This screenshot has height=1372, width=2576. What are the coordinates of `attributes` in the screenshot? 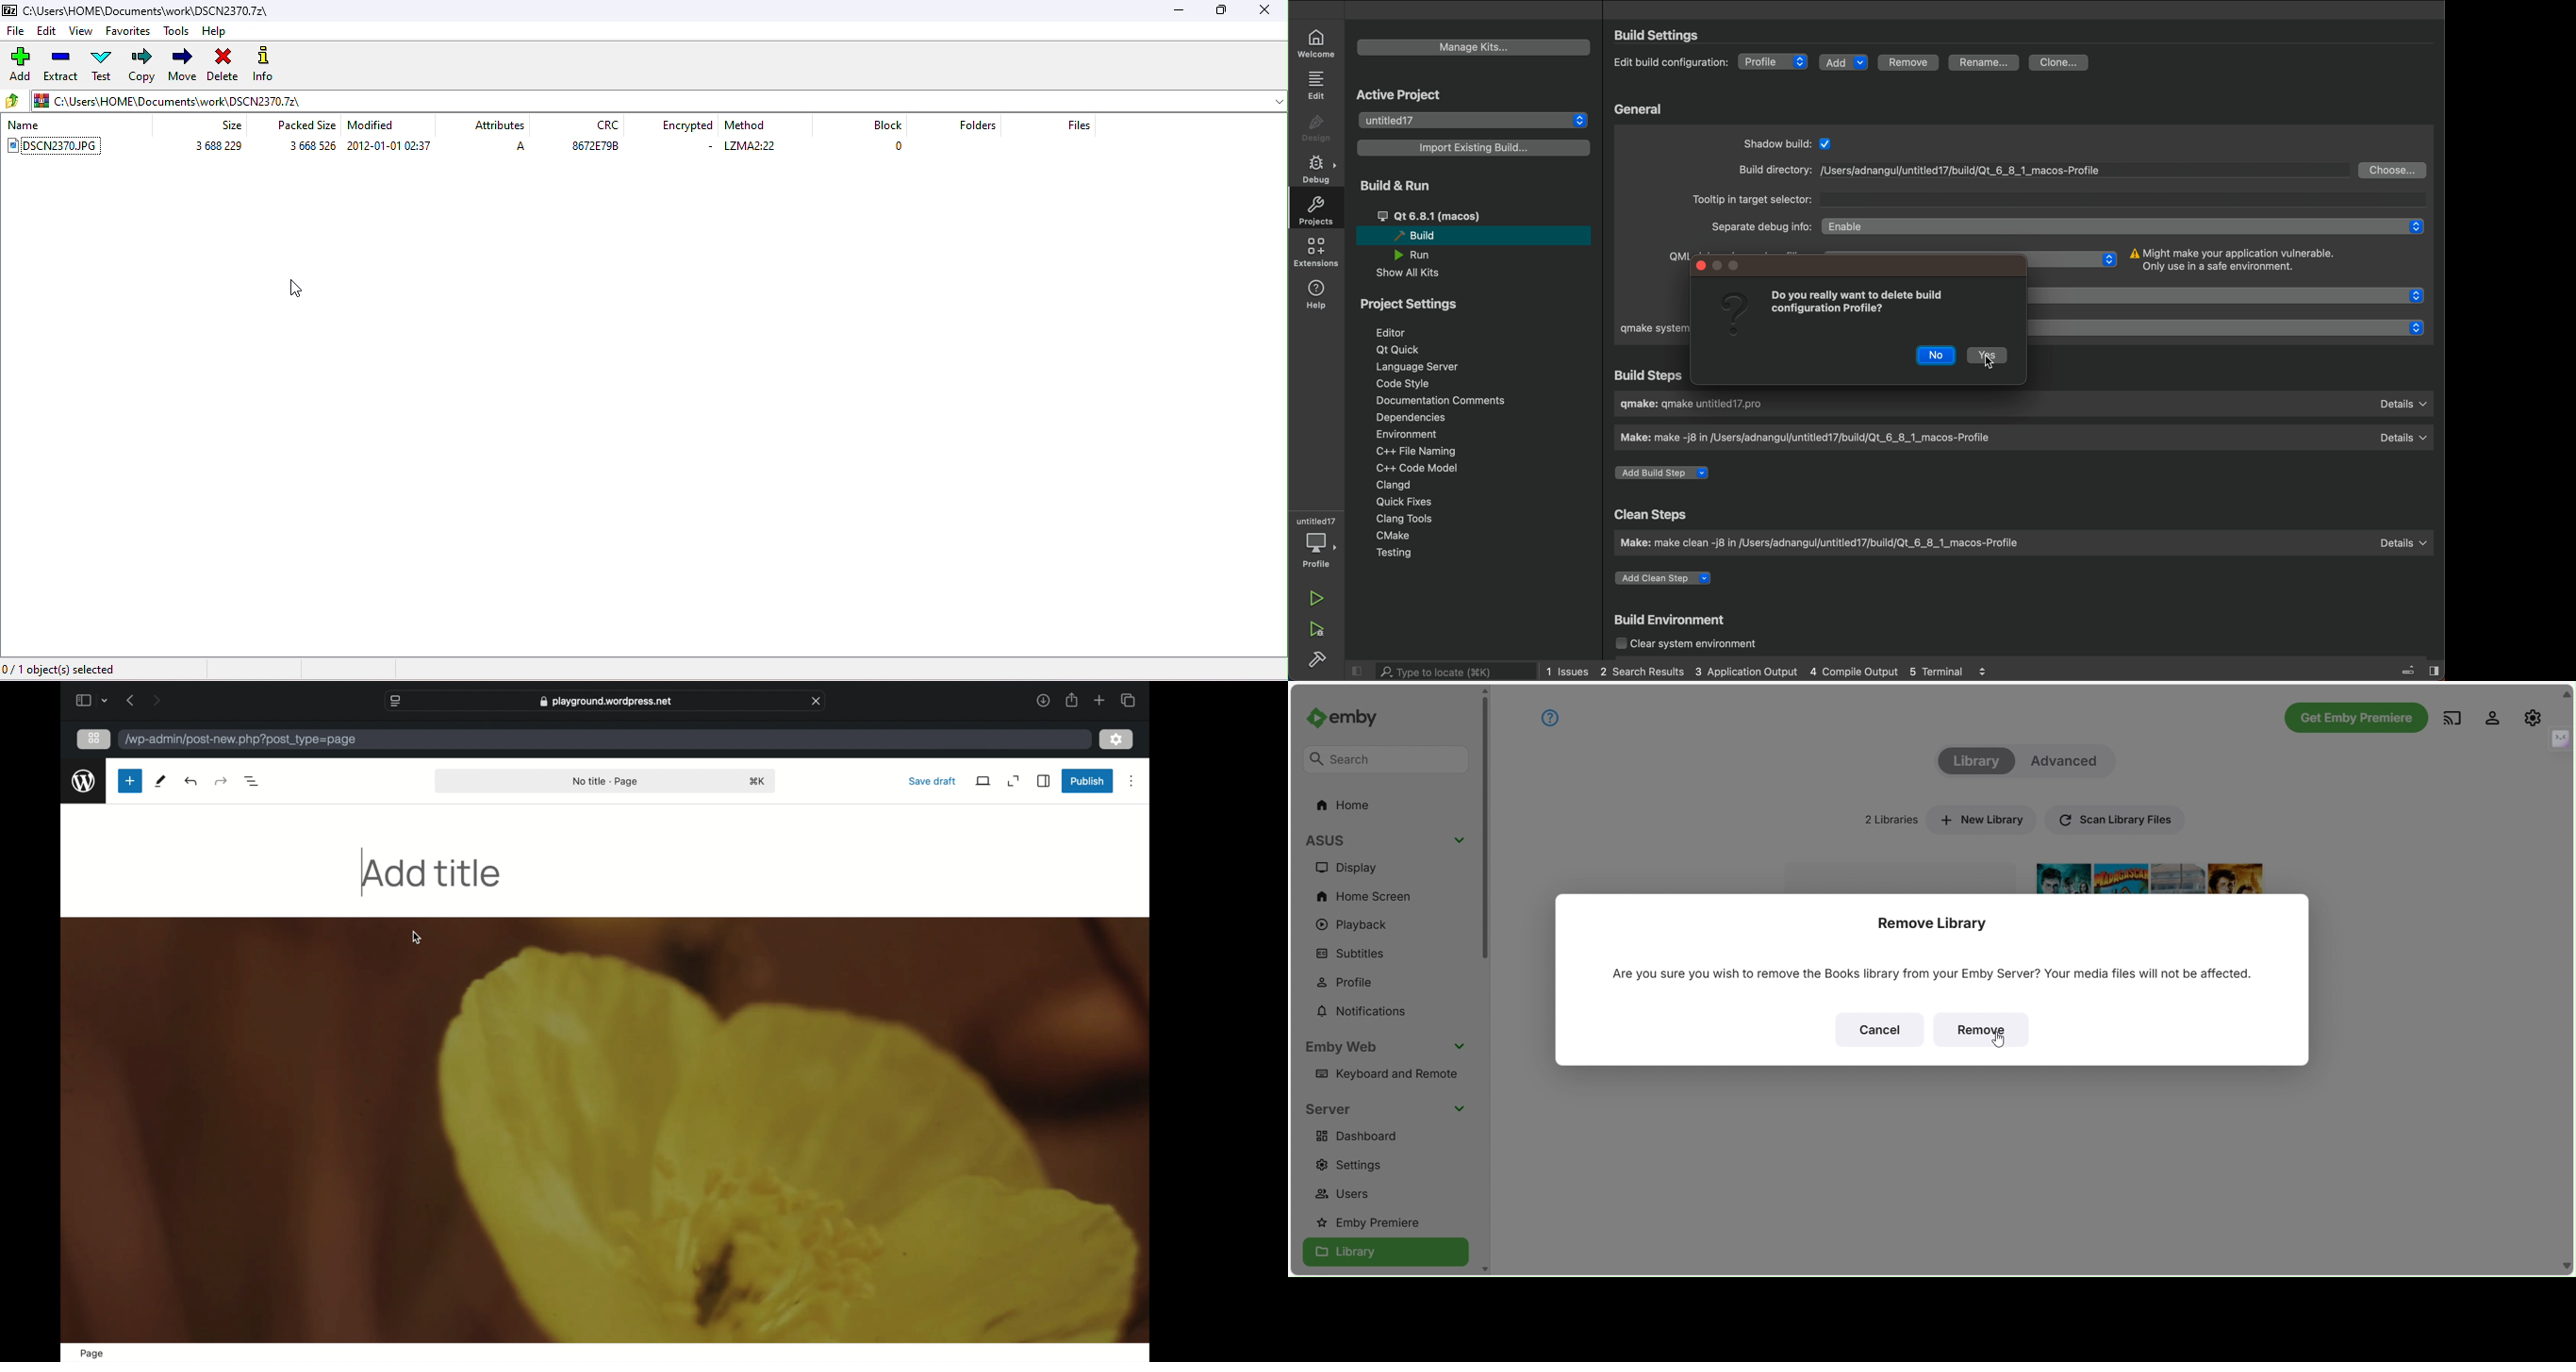 It's located at (501, 125).